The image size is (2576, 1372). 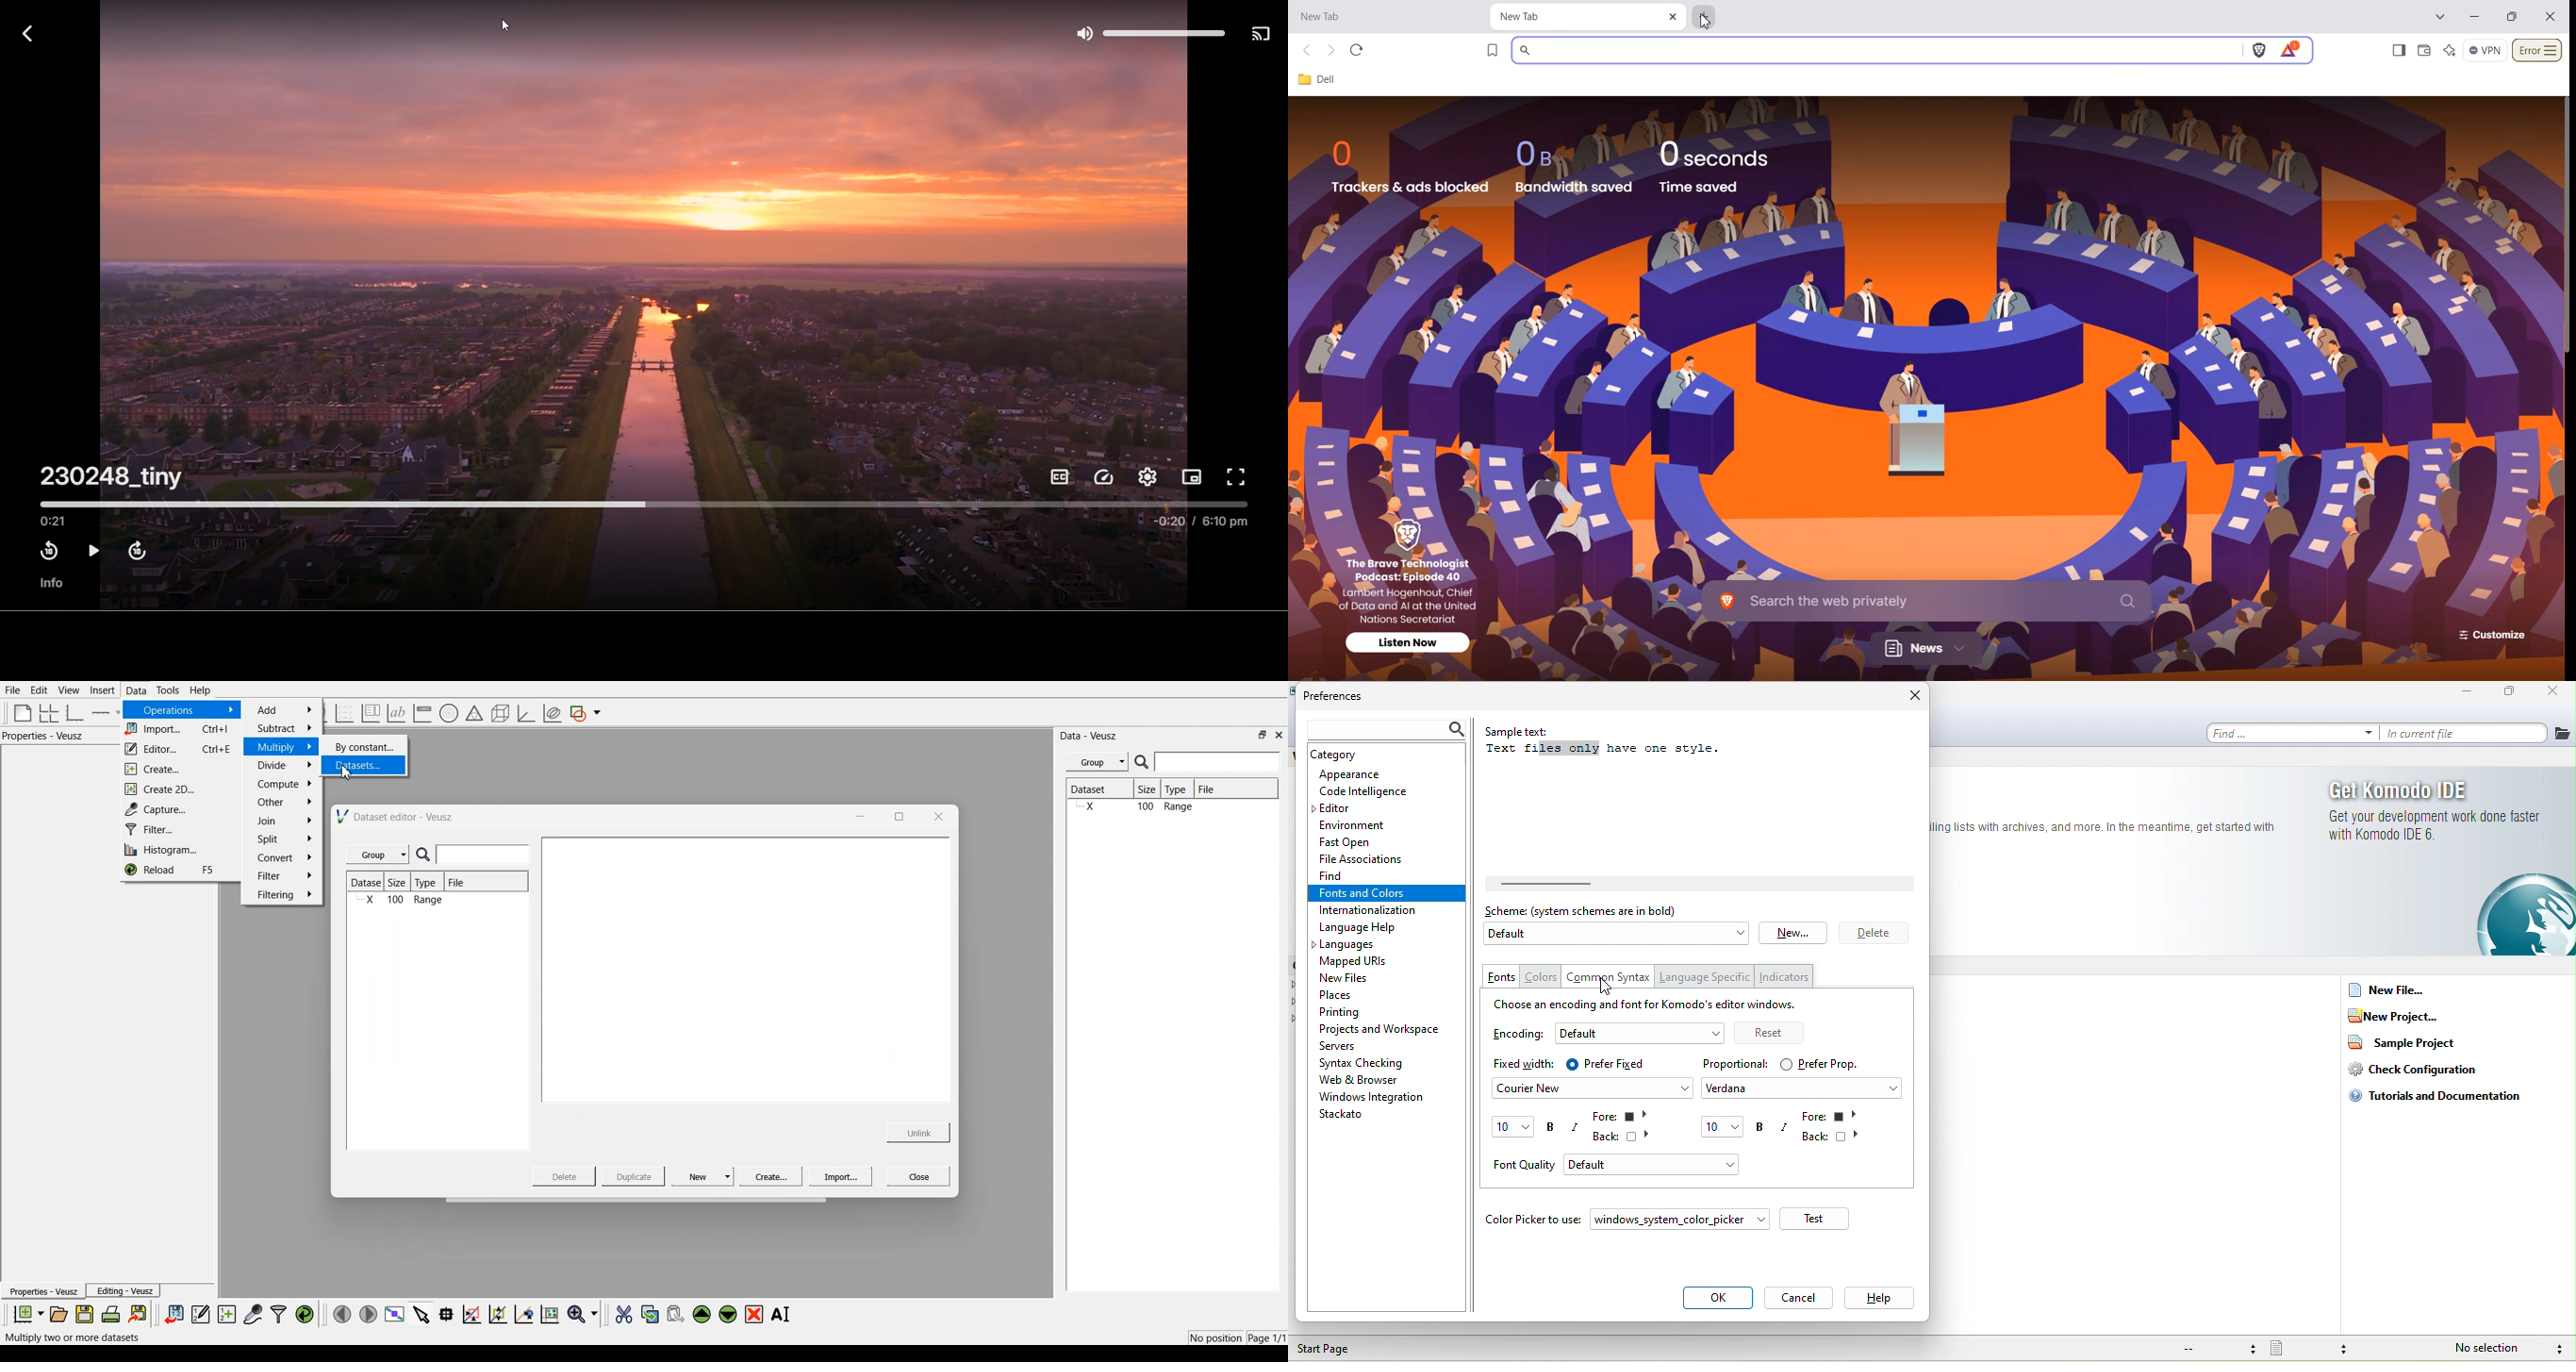 I want to click on find, so click(x=2295, y=734).